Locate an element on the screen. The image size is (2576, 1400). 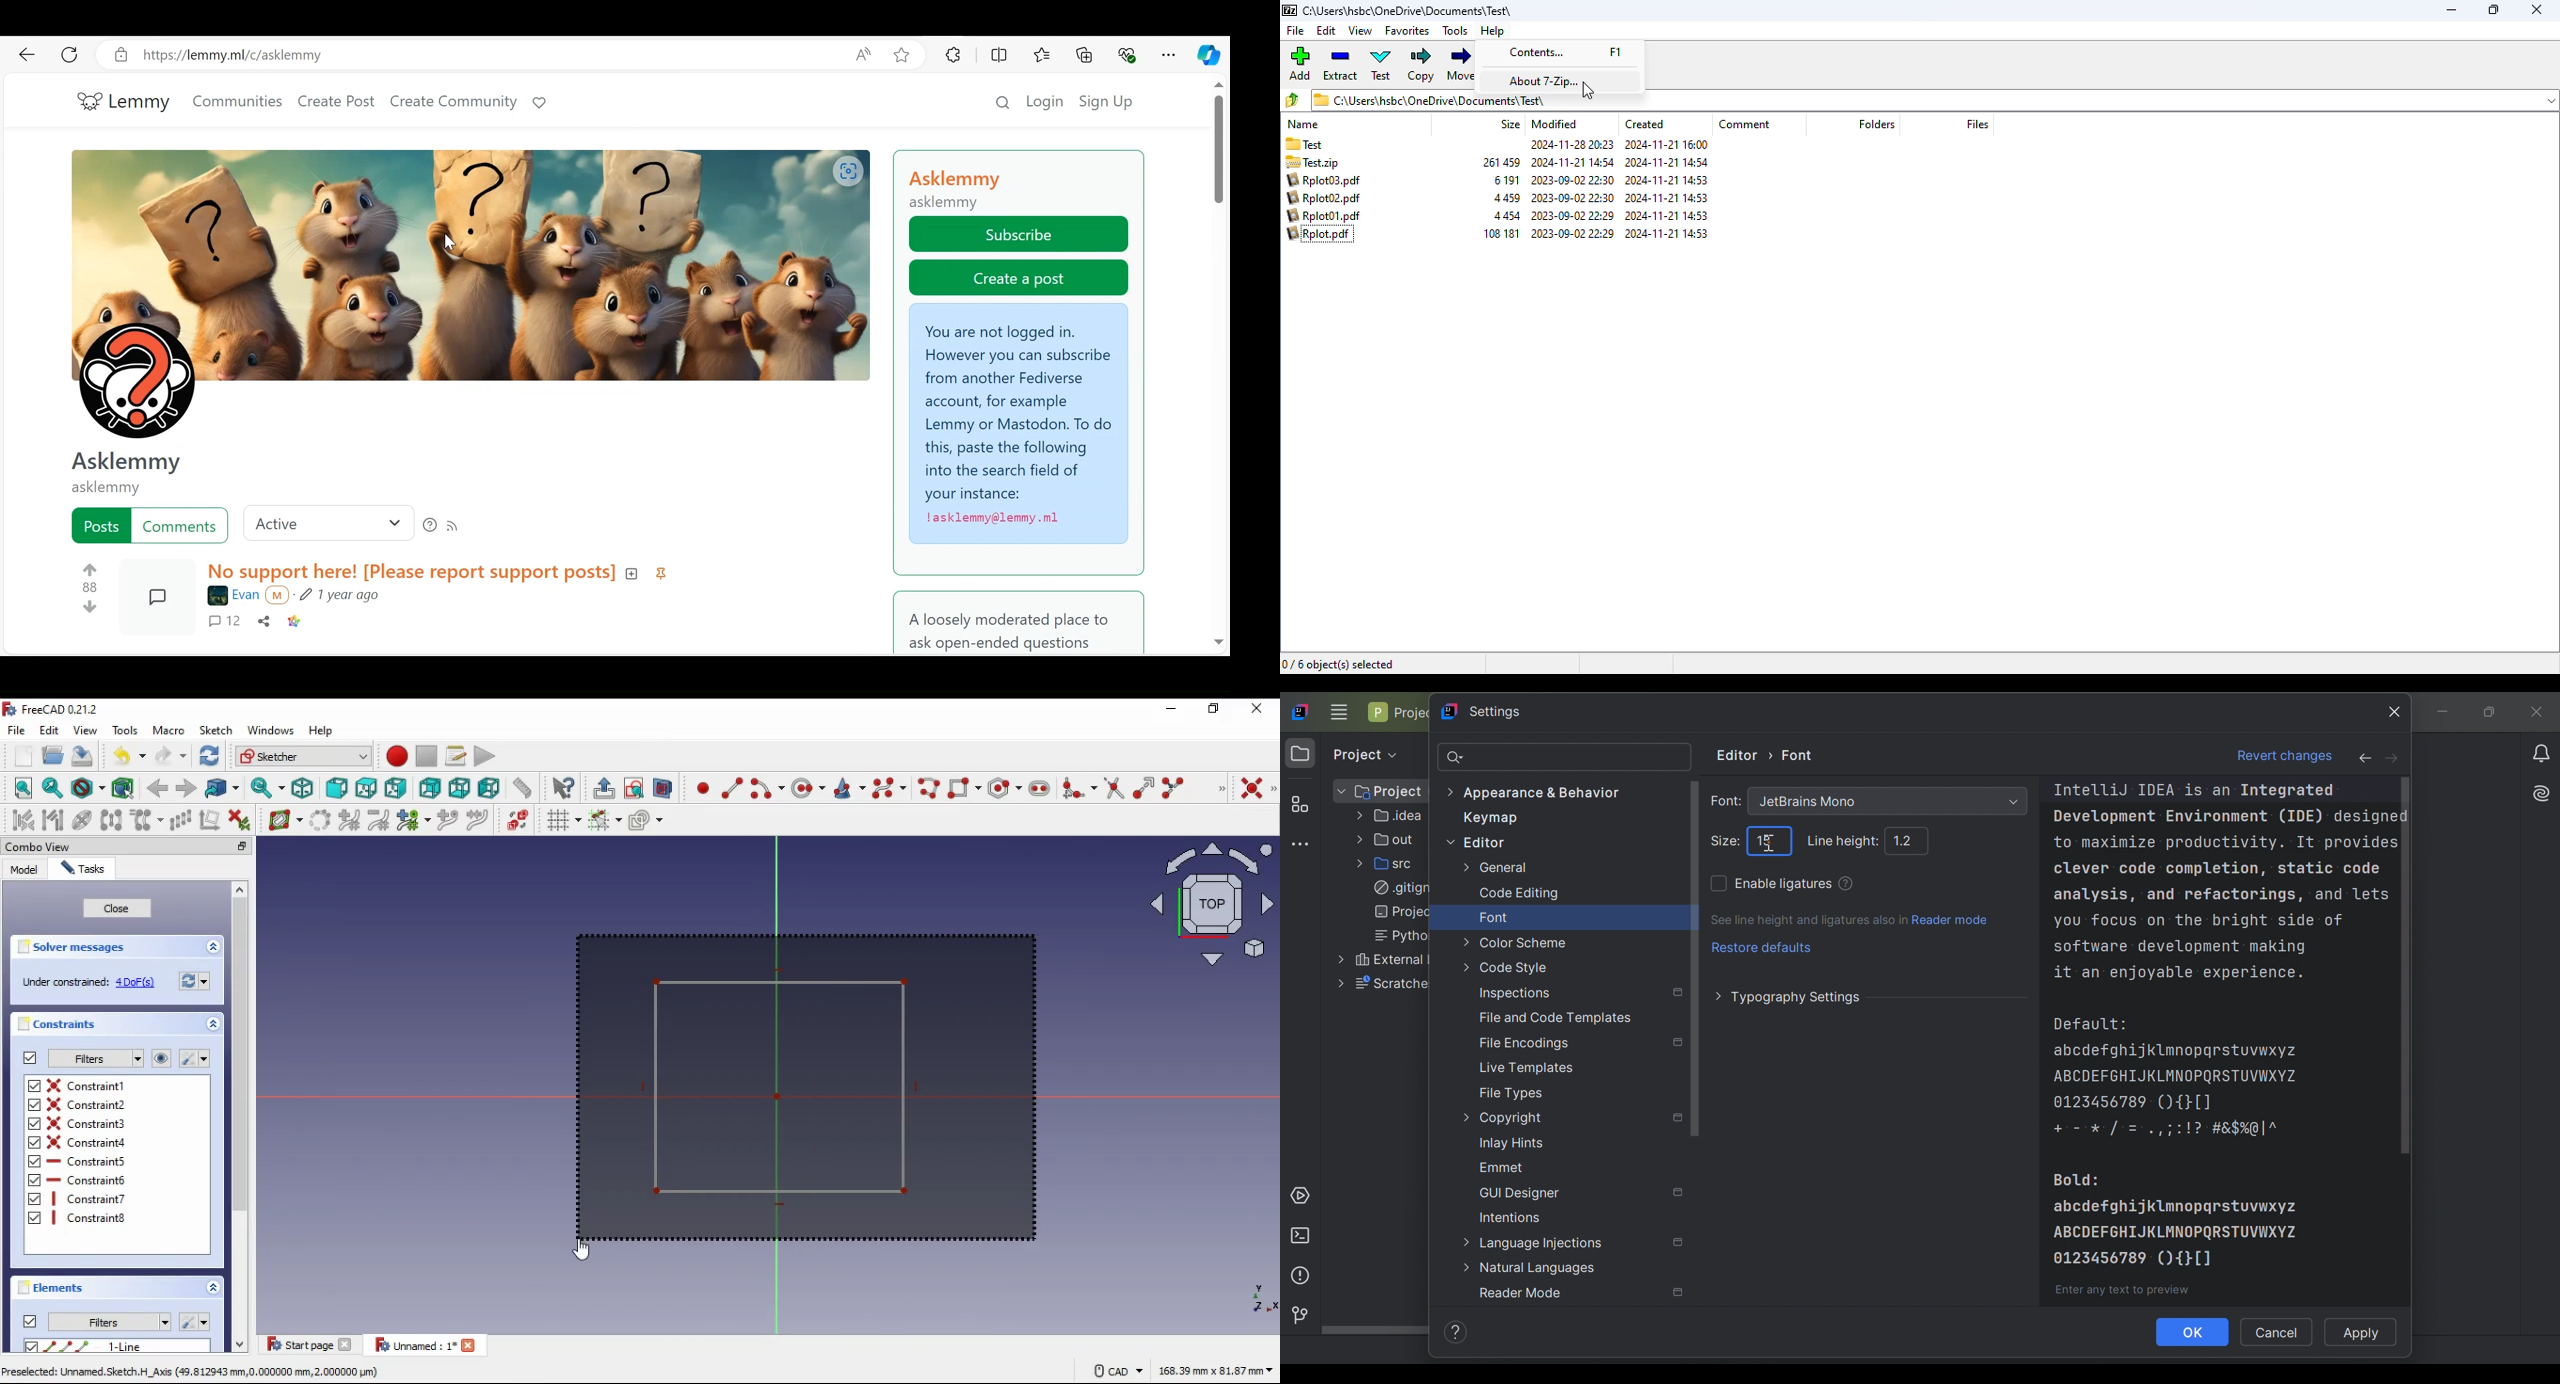
Create Community is located at coordinates (453, 103).